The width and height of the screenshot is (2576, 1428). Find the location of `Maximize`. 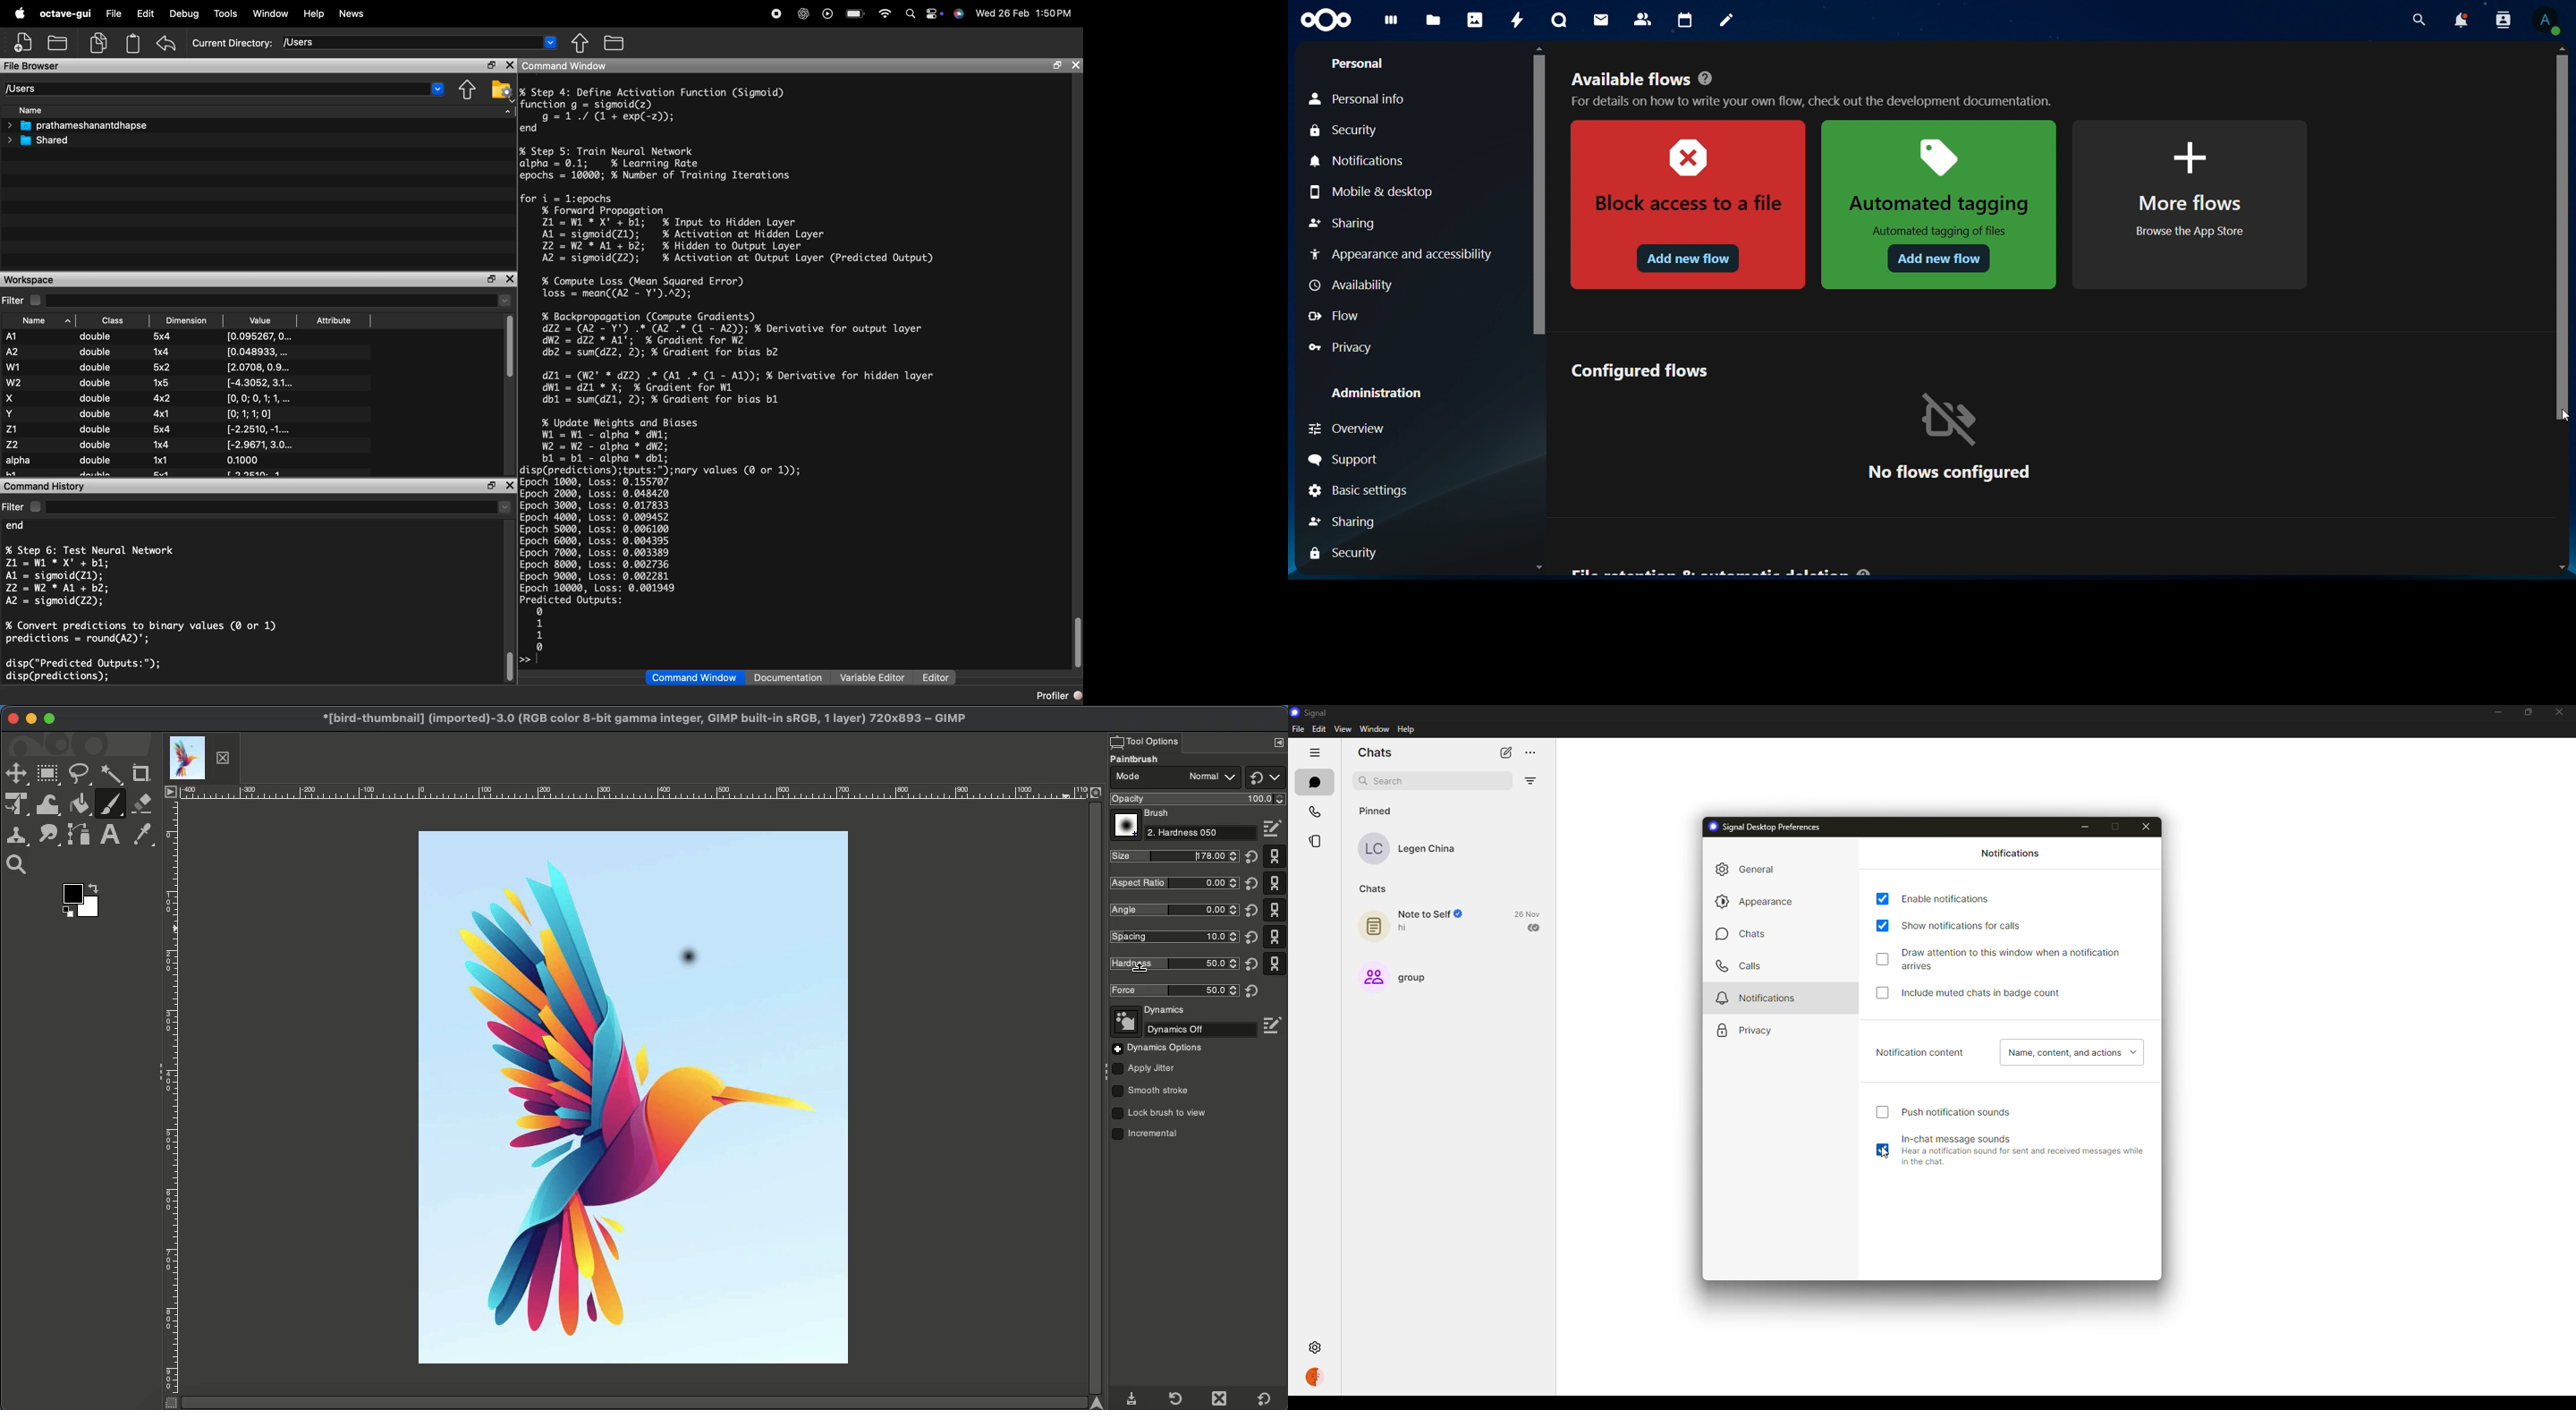

Maximize is located at coordinates (491, 486).